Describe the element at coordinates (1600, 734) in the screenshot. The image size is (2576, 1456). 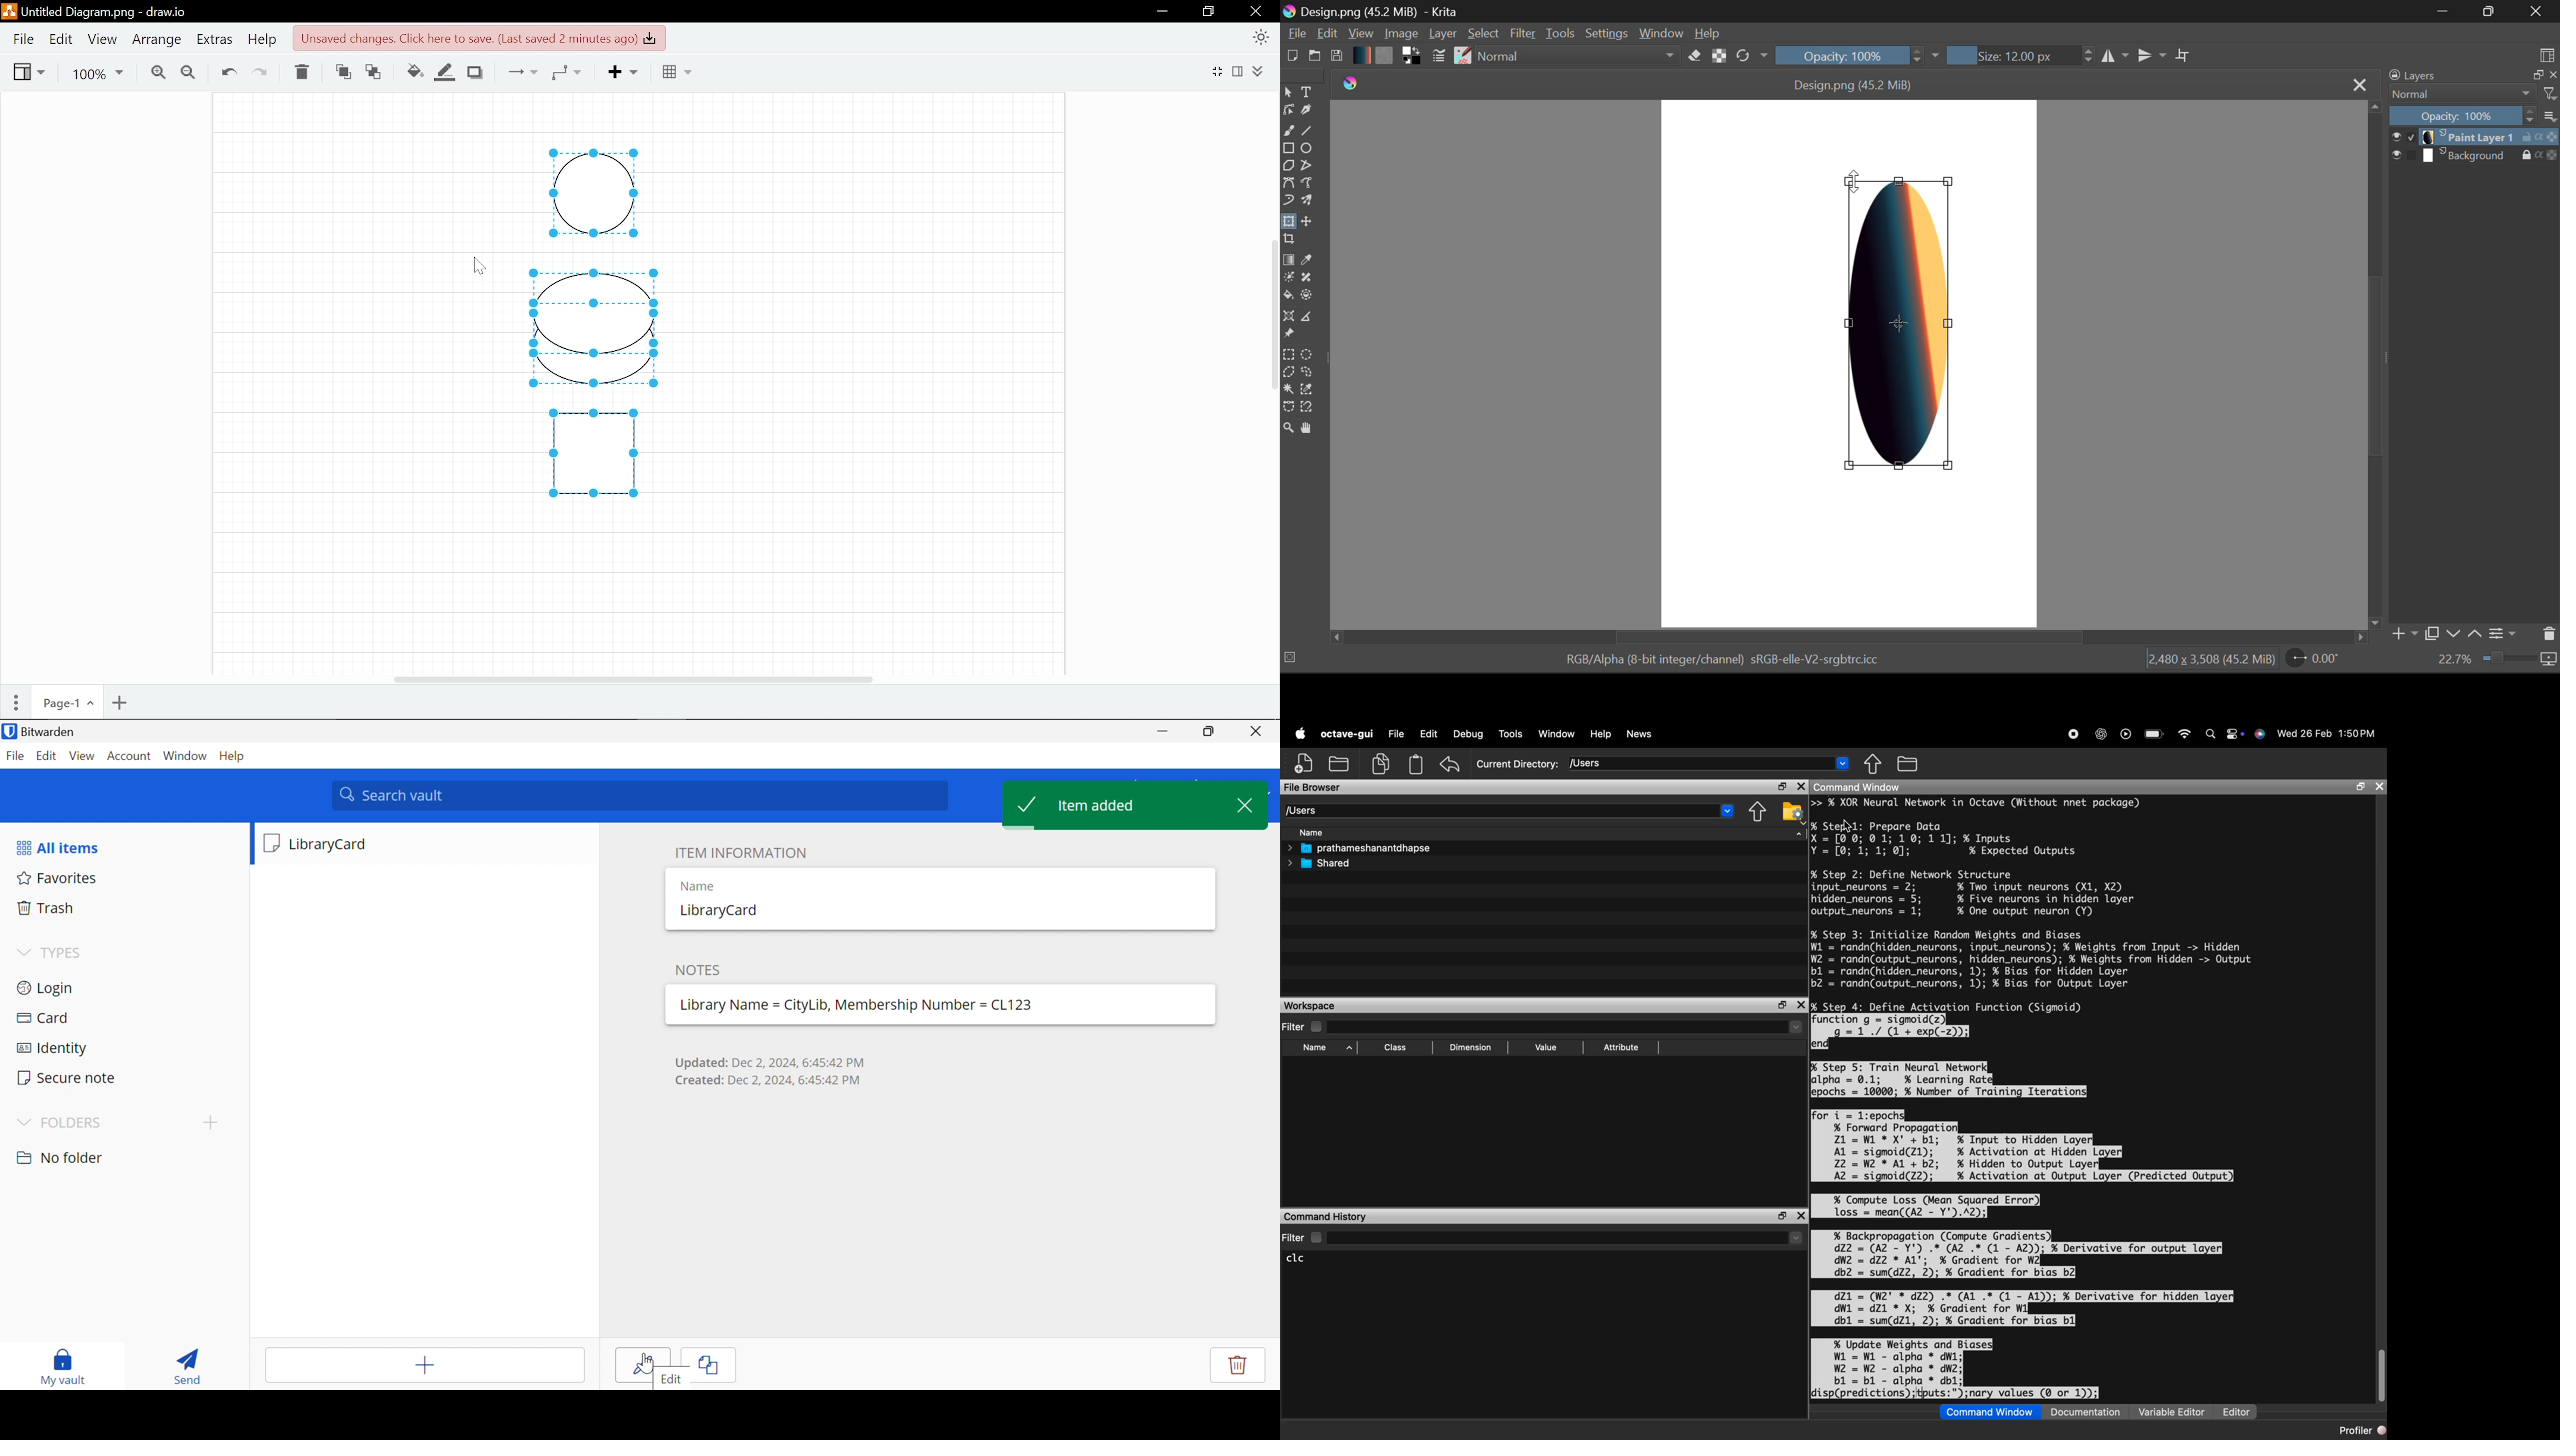
I see `Help` at that location.